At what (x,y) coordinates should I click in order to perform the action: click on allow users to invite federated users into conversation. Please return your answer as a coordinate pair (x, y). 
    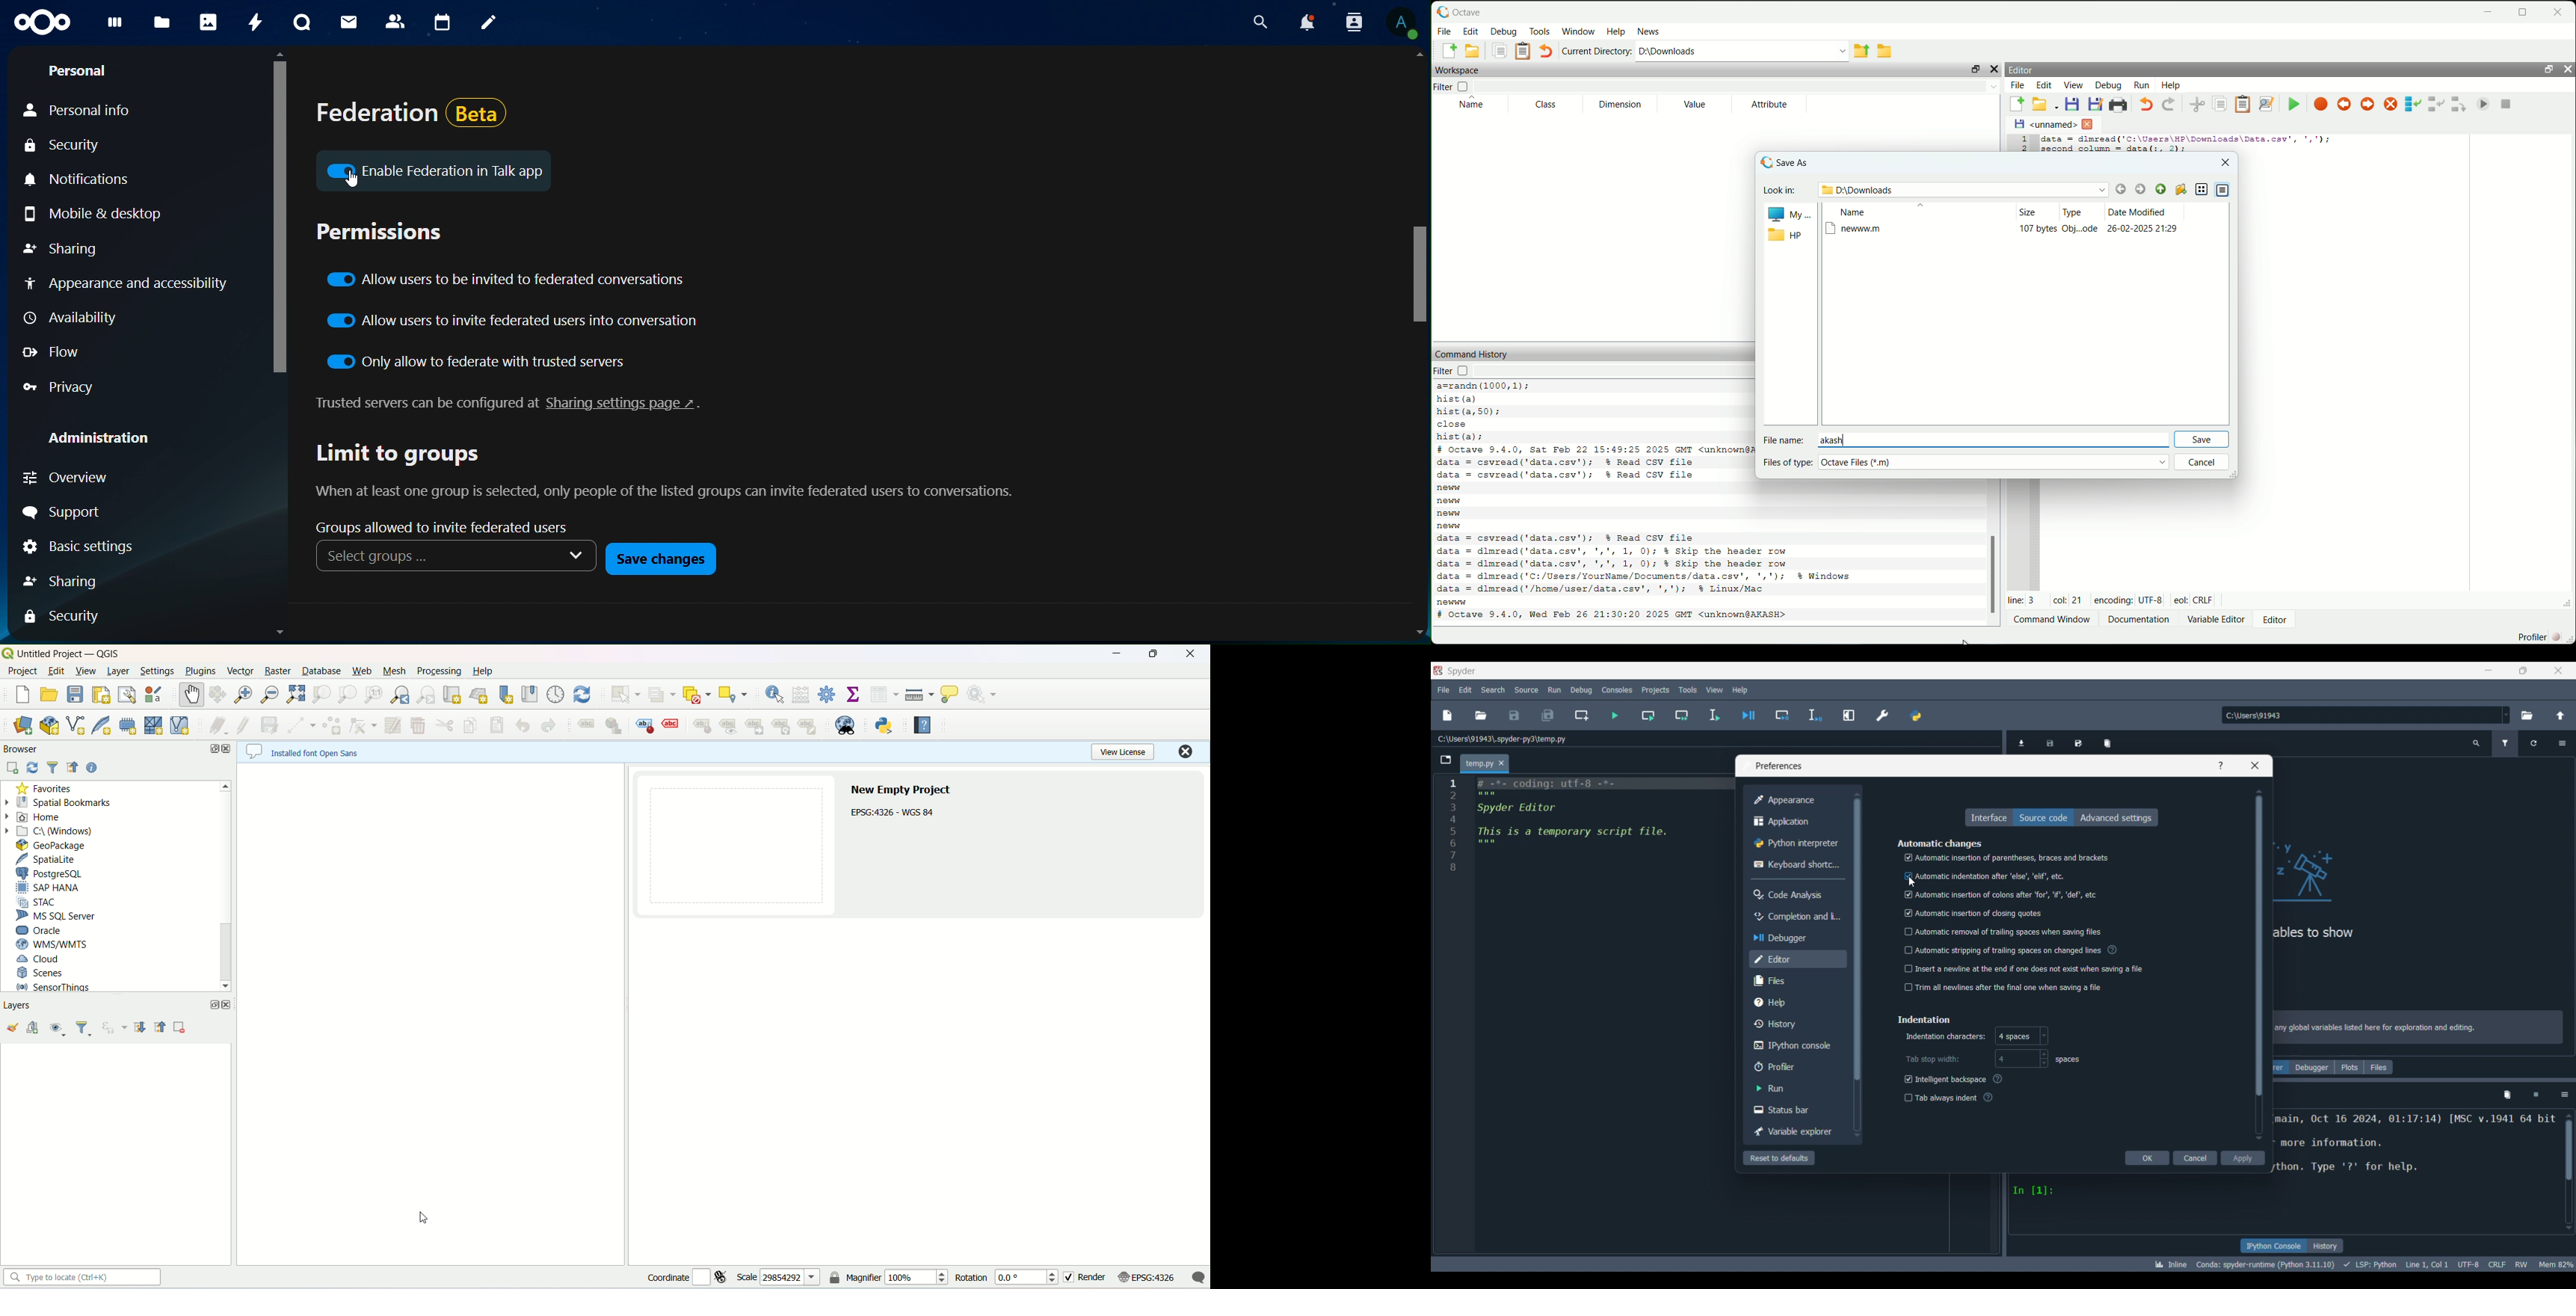
    Looking at the image, I should click on (512, 322).